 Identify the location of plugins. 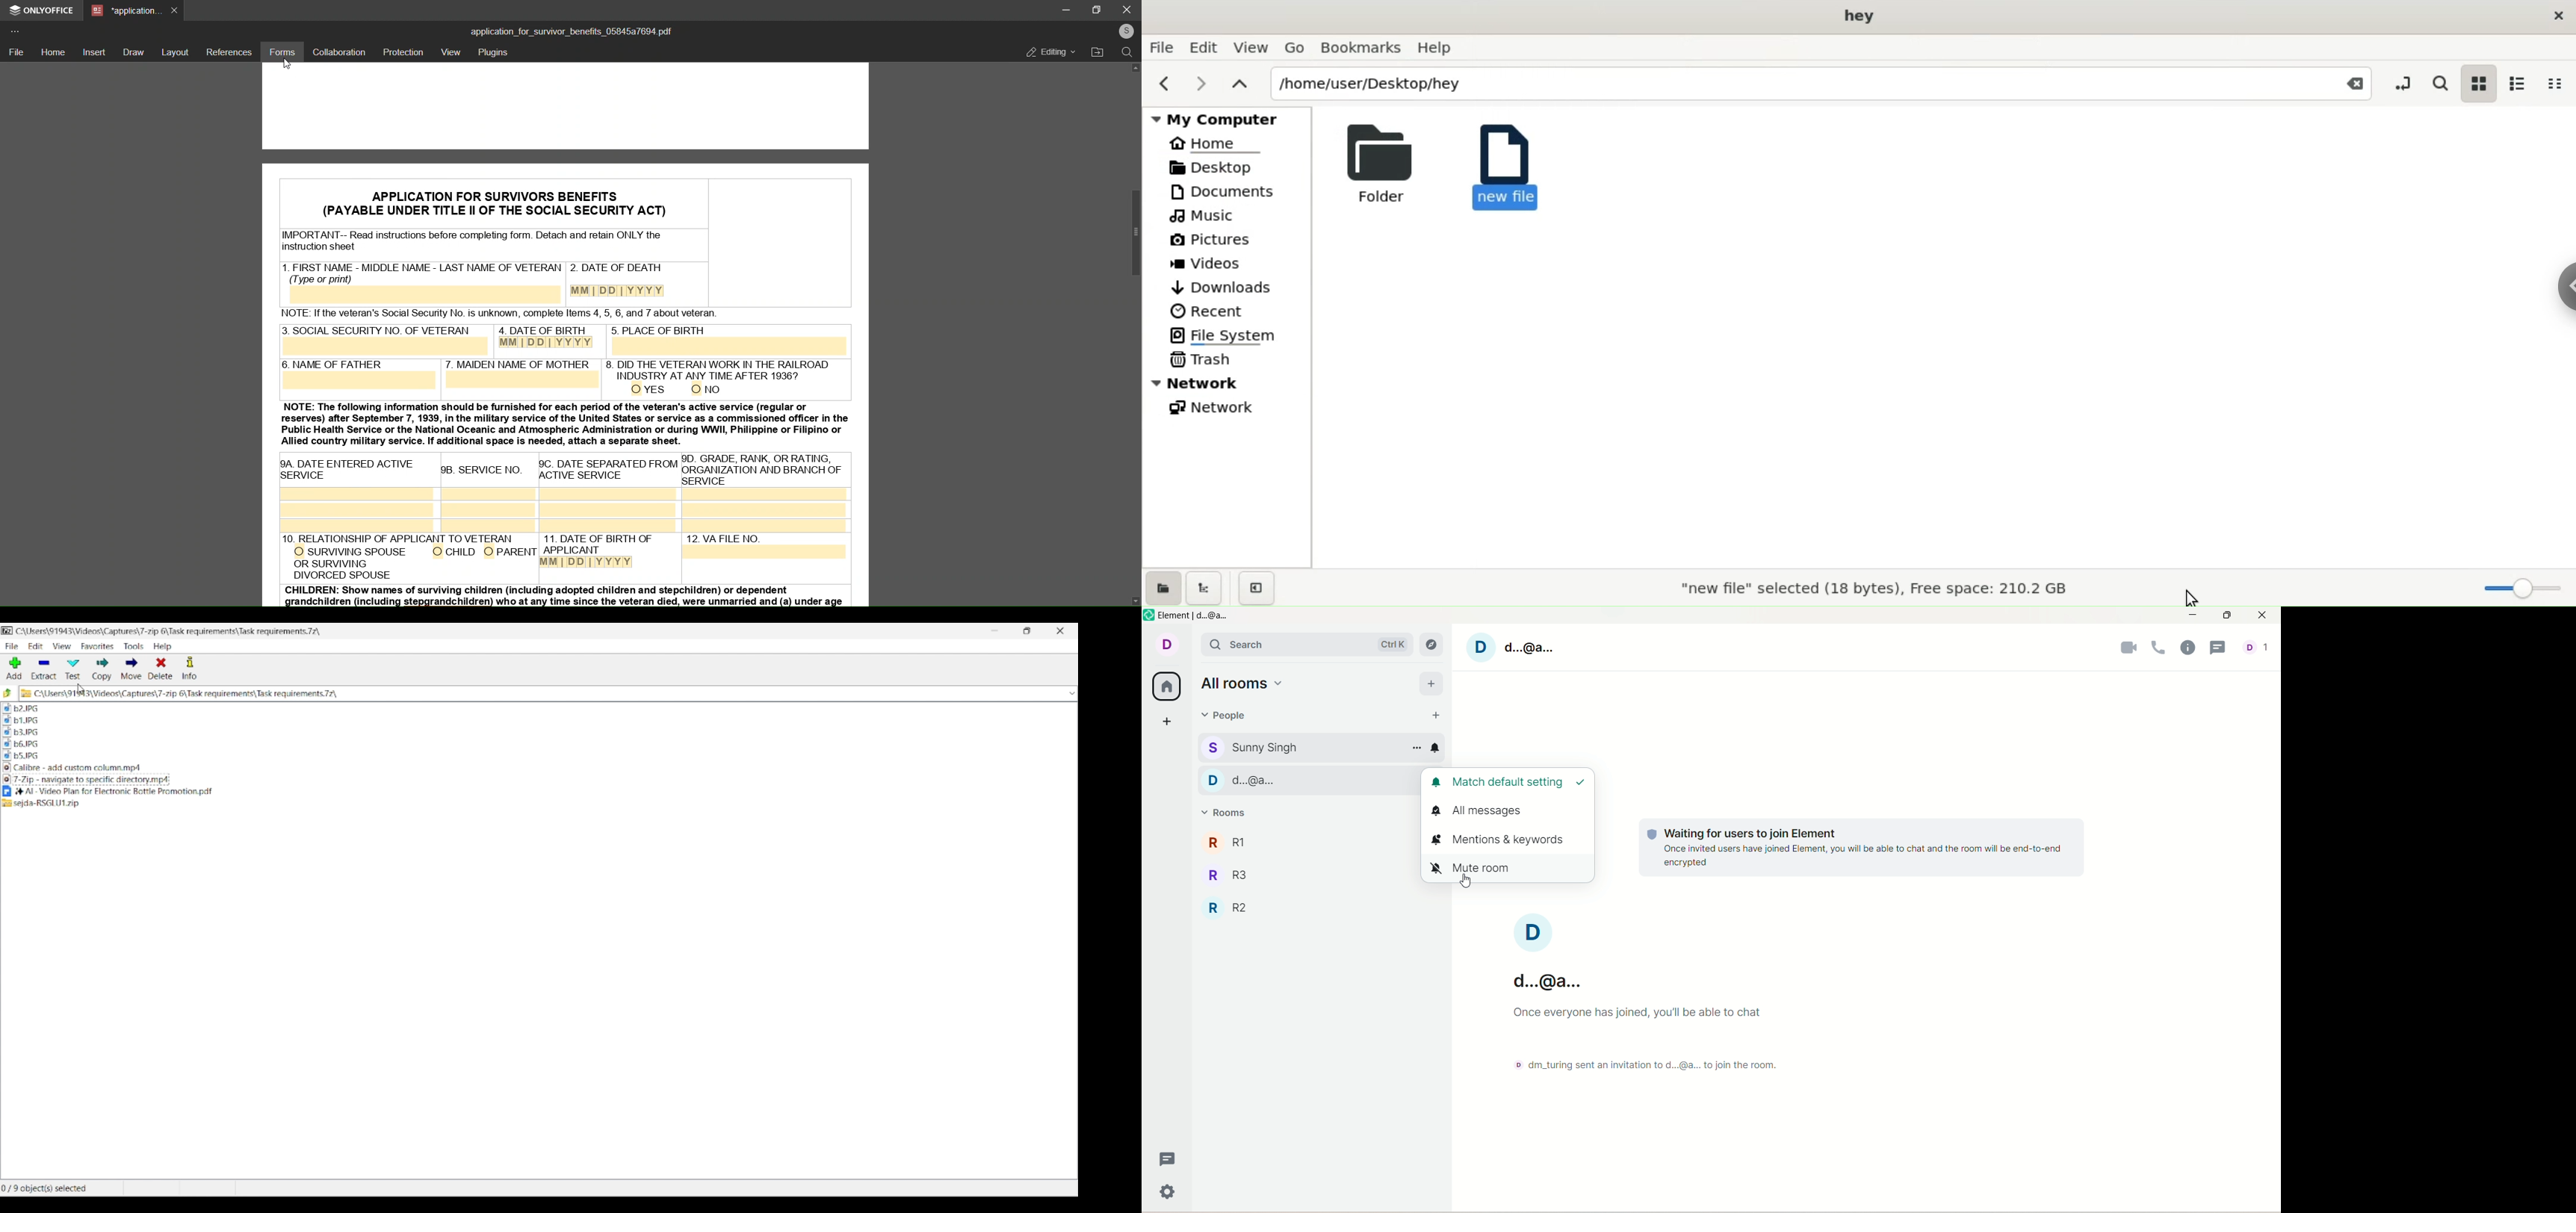
(495, 54).